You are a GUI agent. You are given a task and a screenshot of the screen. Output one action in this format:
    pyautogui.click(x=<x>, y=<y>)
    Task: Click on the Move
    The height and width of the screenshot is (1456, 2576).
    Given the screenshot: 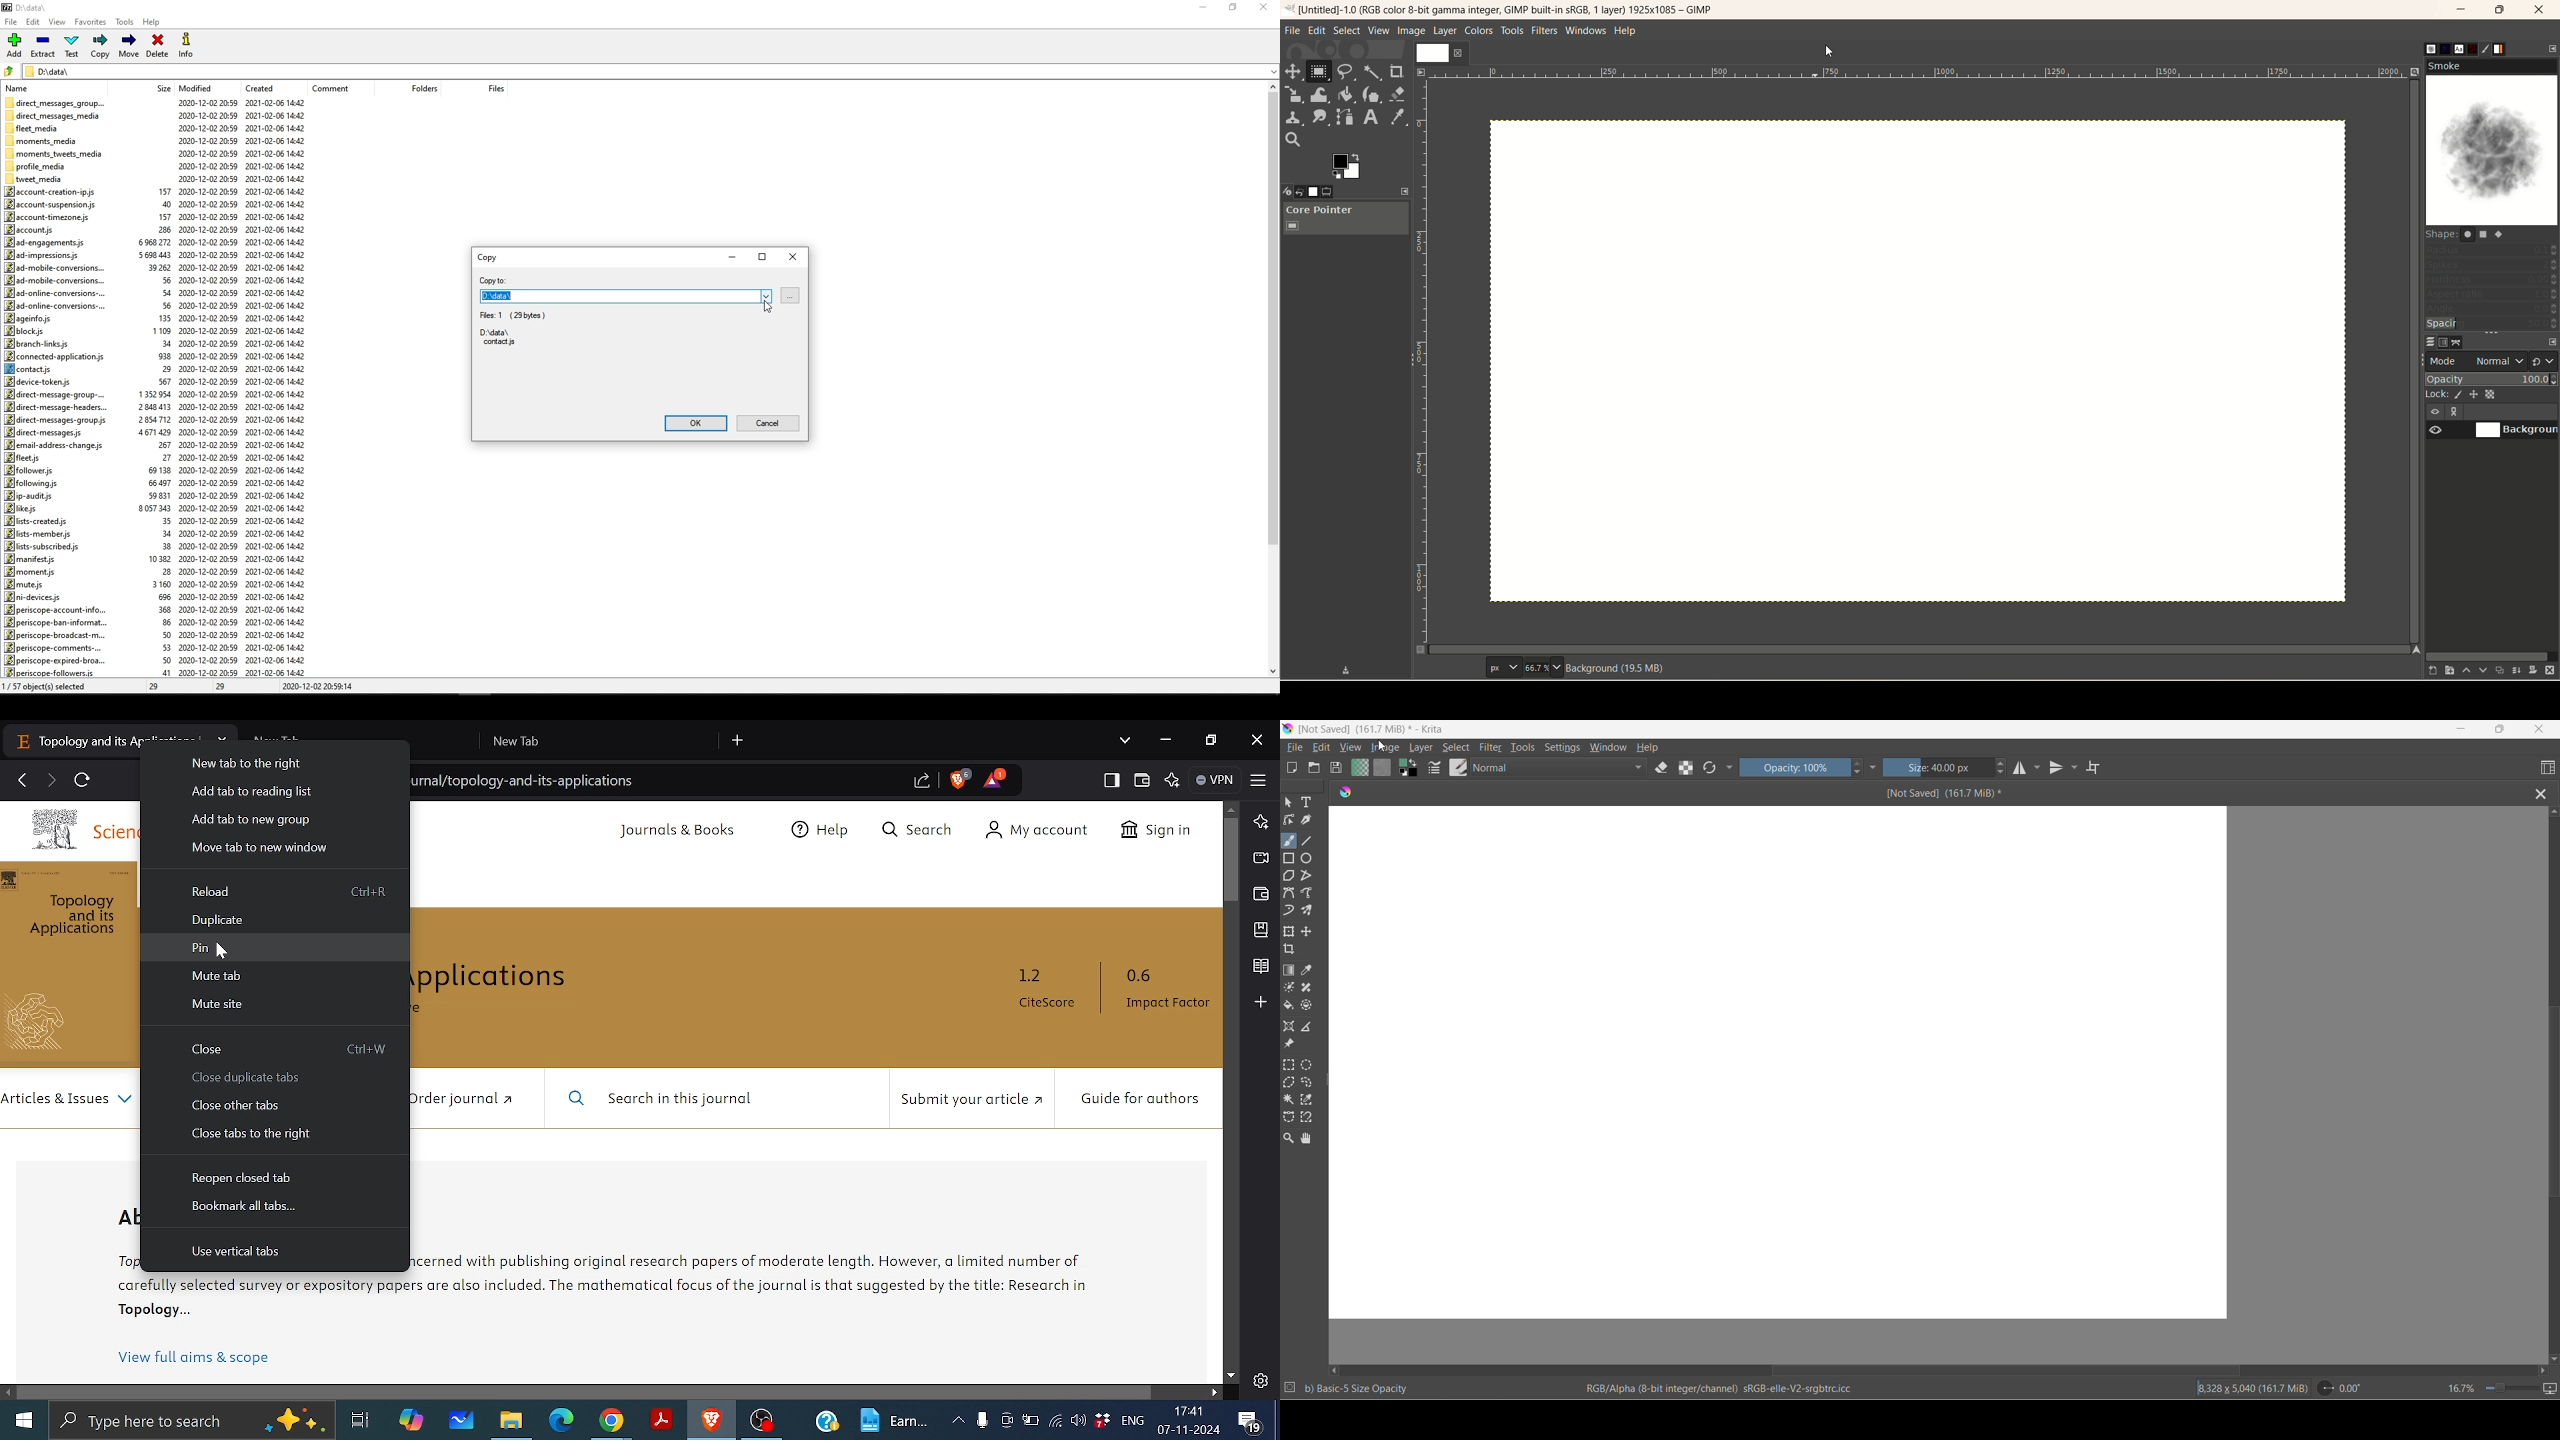 What is the action you would take?
    pyautogui.click(x=130, y=46)
    